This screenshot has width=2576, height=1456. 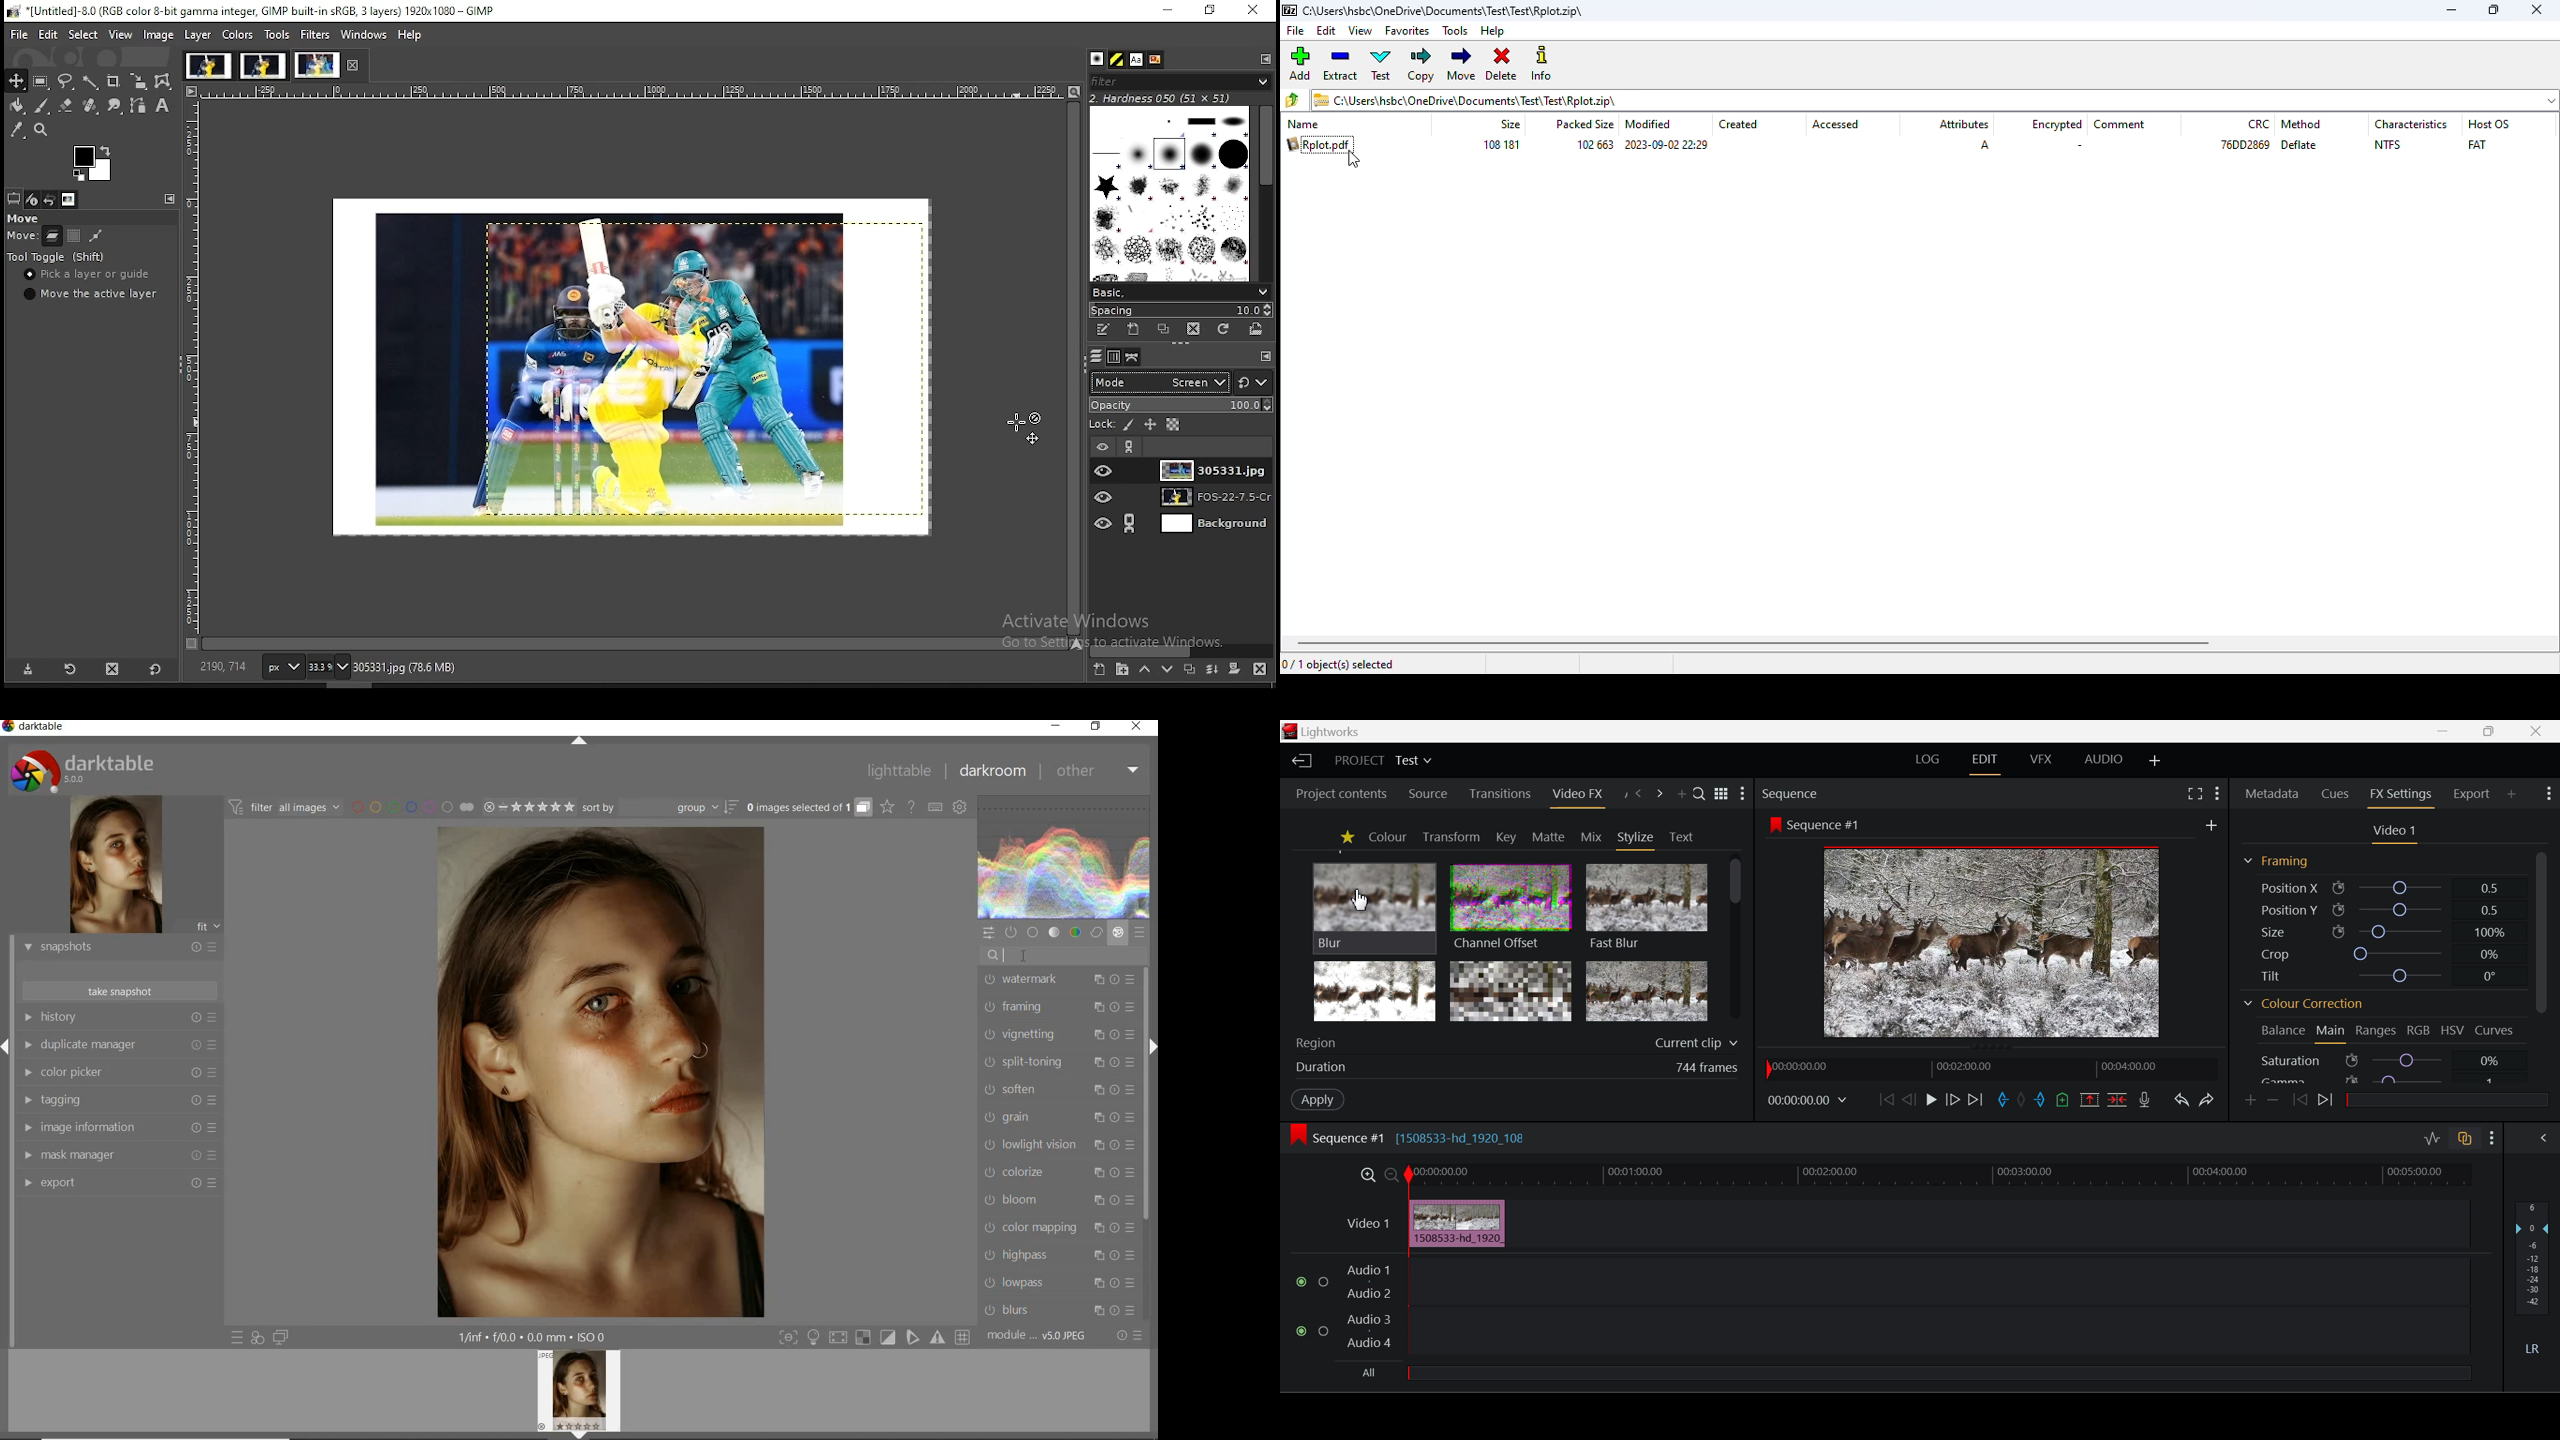 I want to click on move selection, so click(x=73, y=236).